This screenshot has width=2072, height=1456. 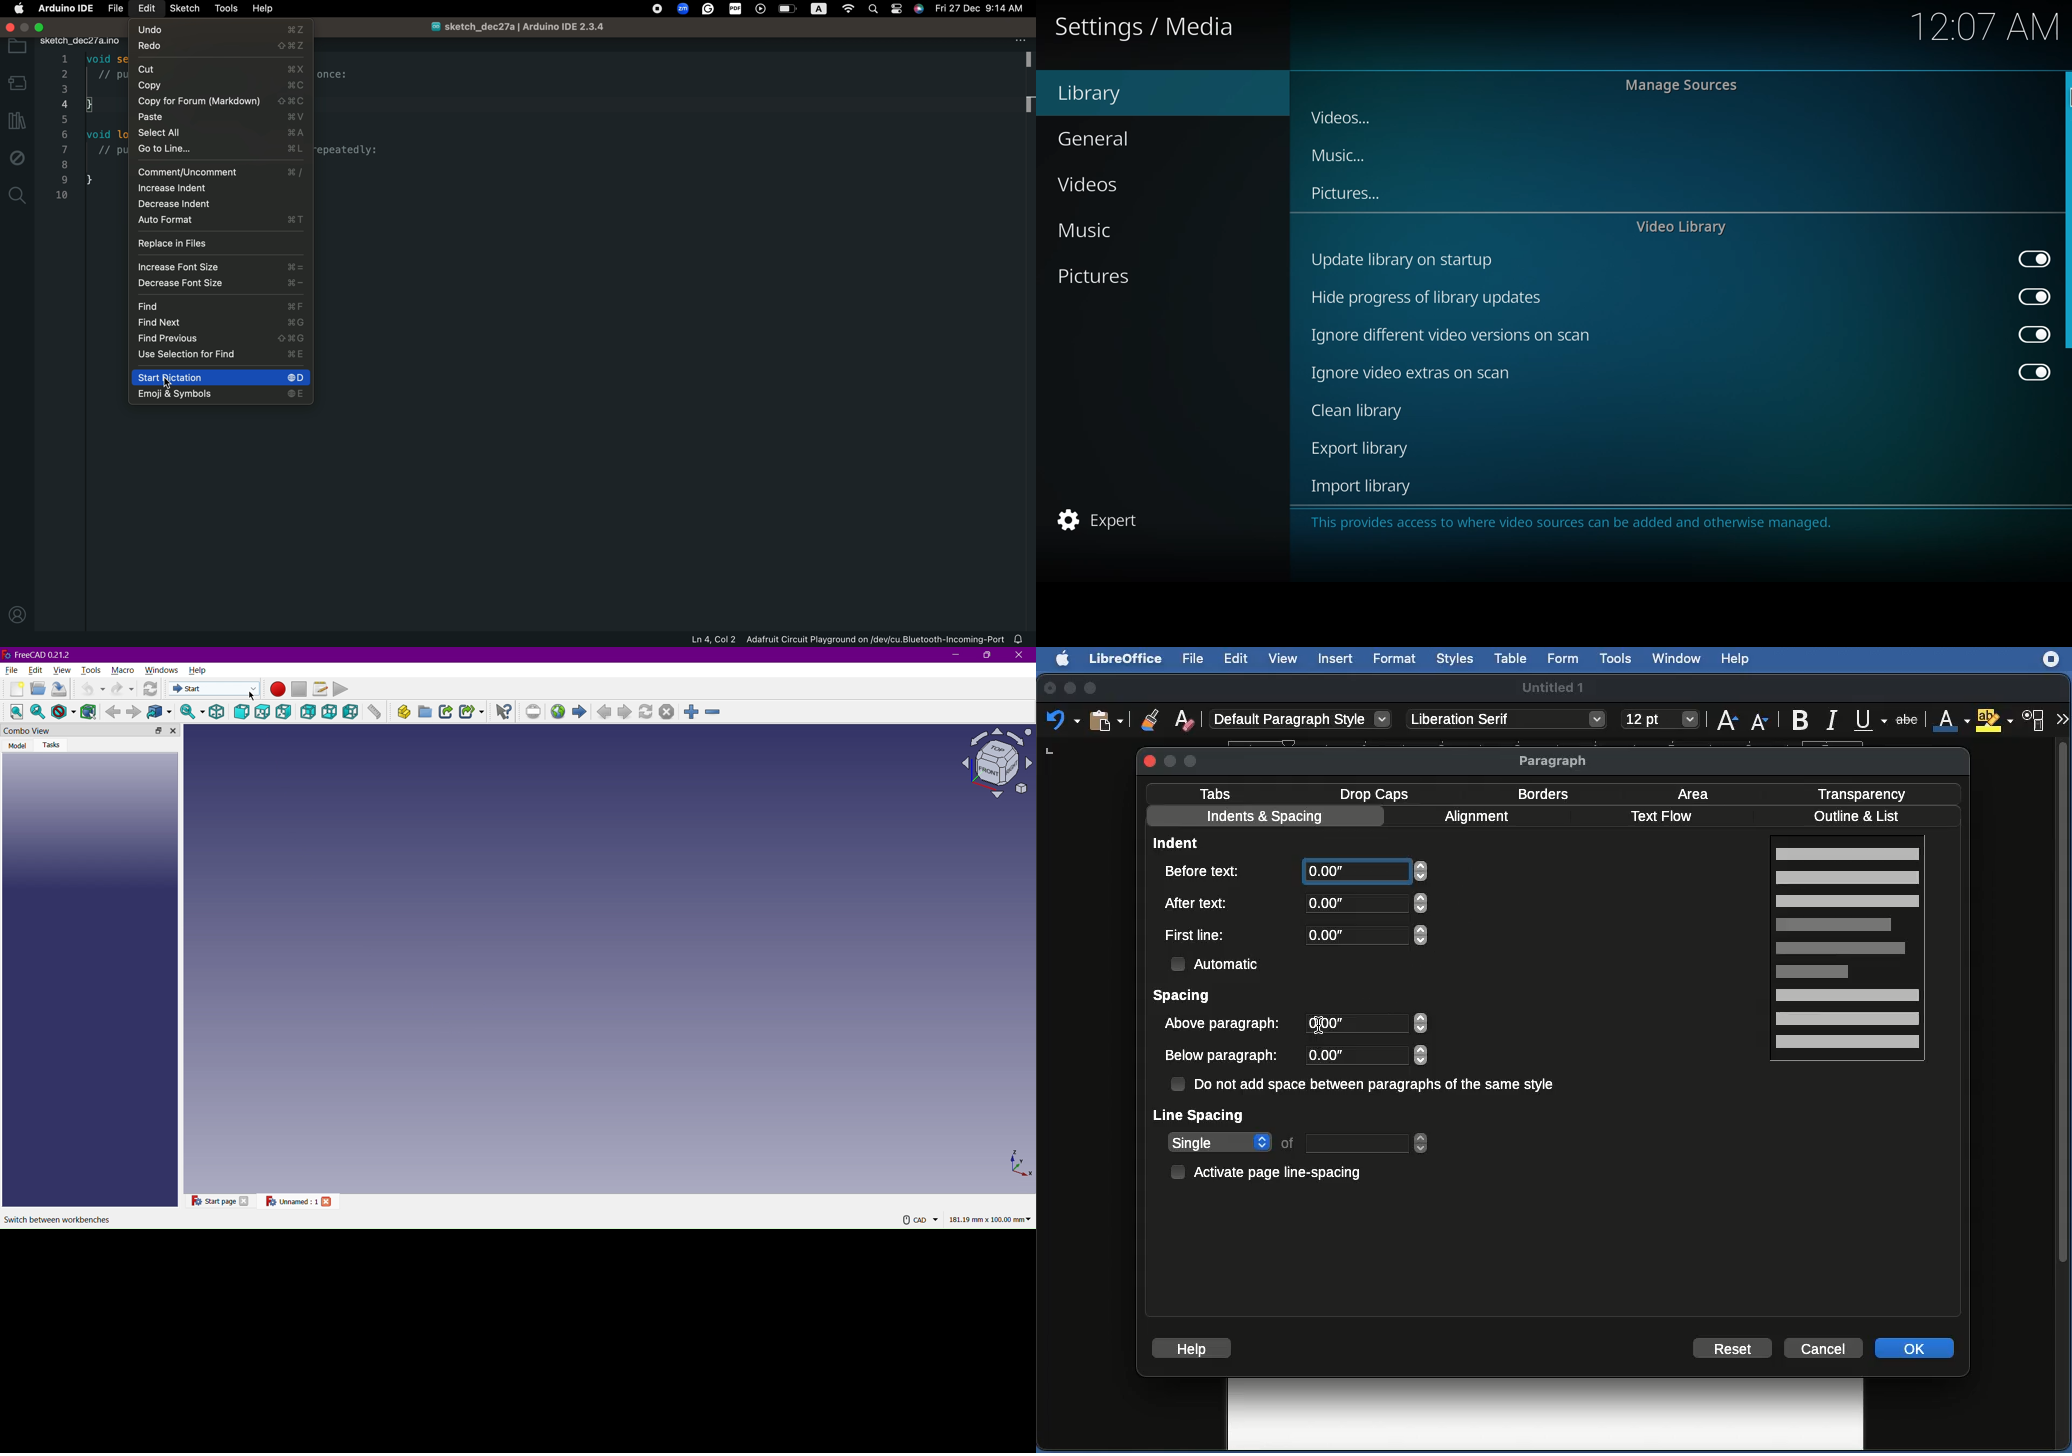 I want to click on 181.19 mm x 100.00 mm, so click(x=990, y=1221).